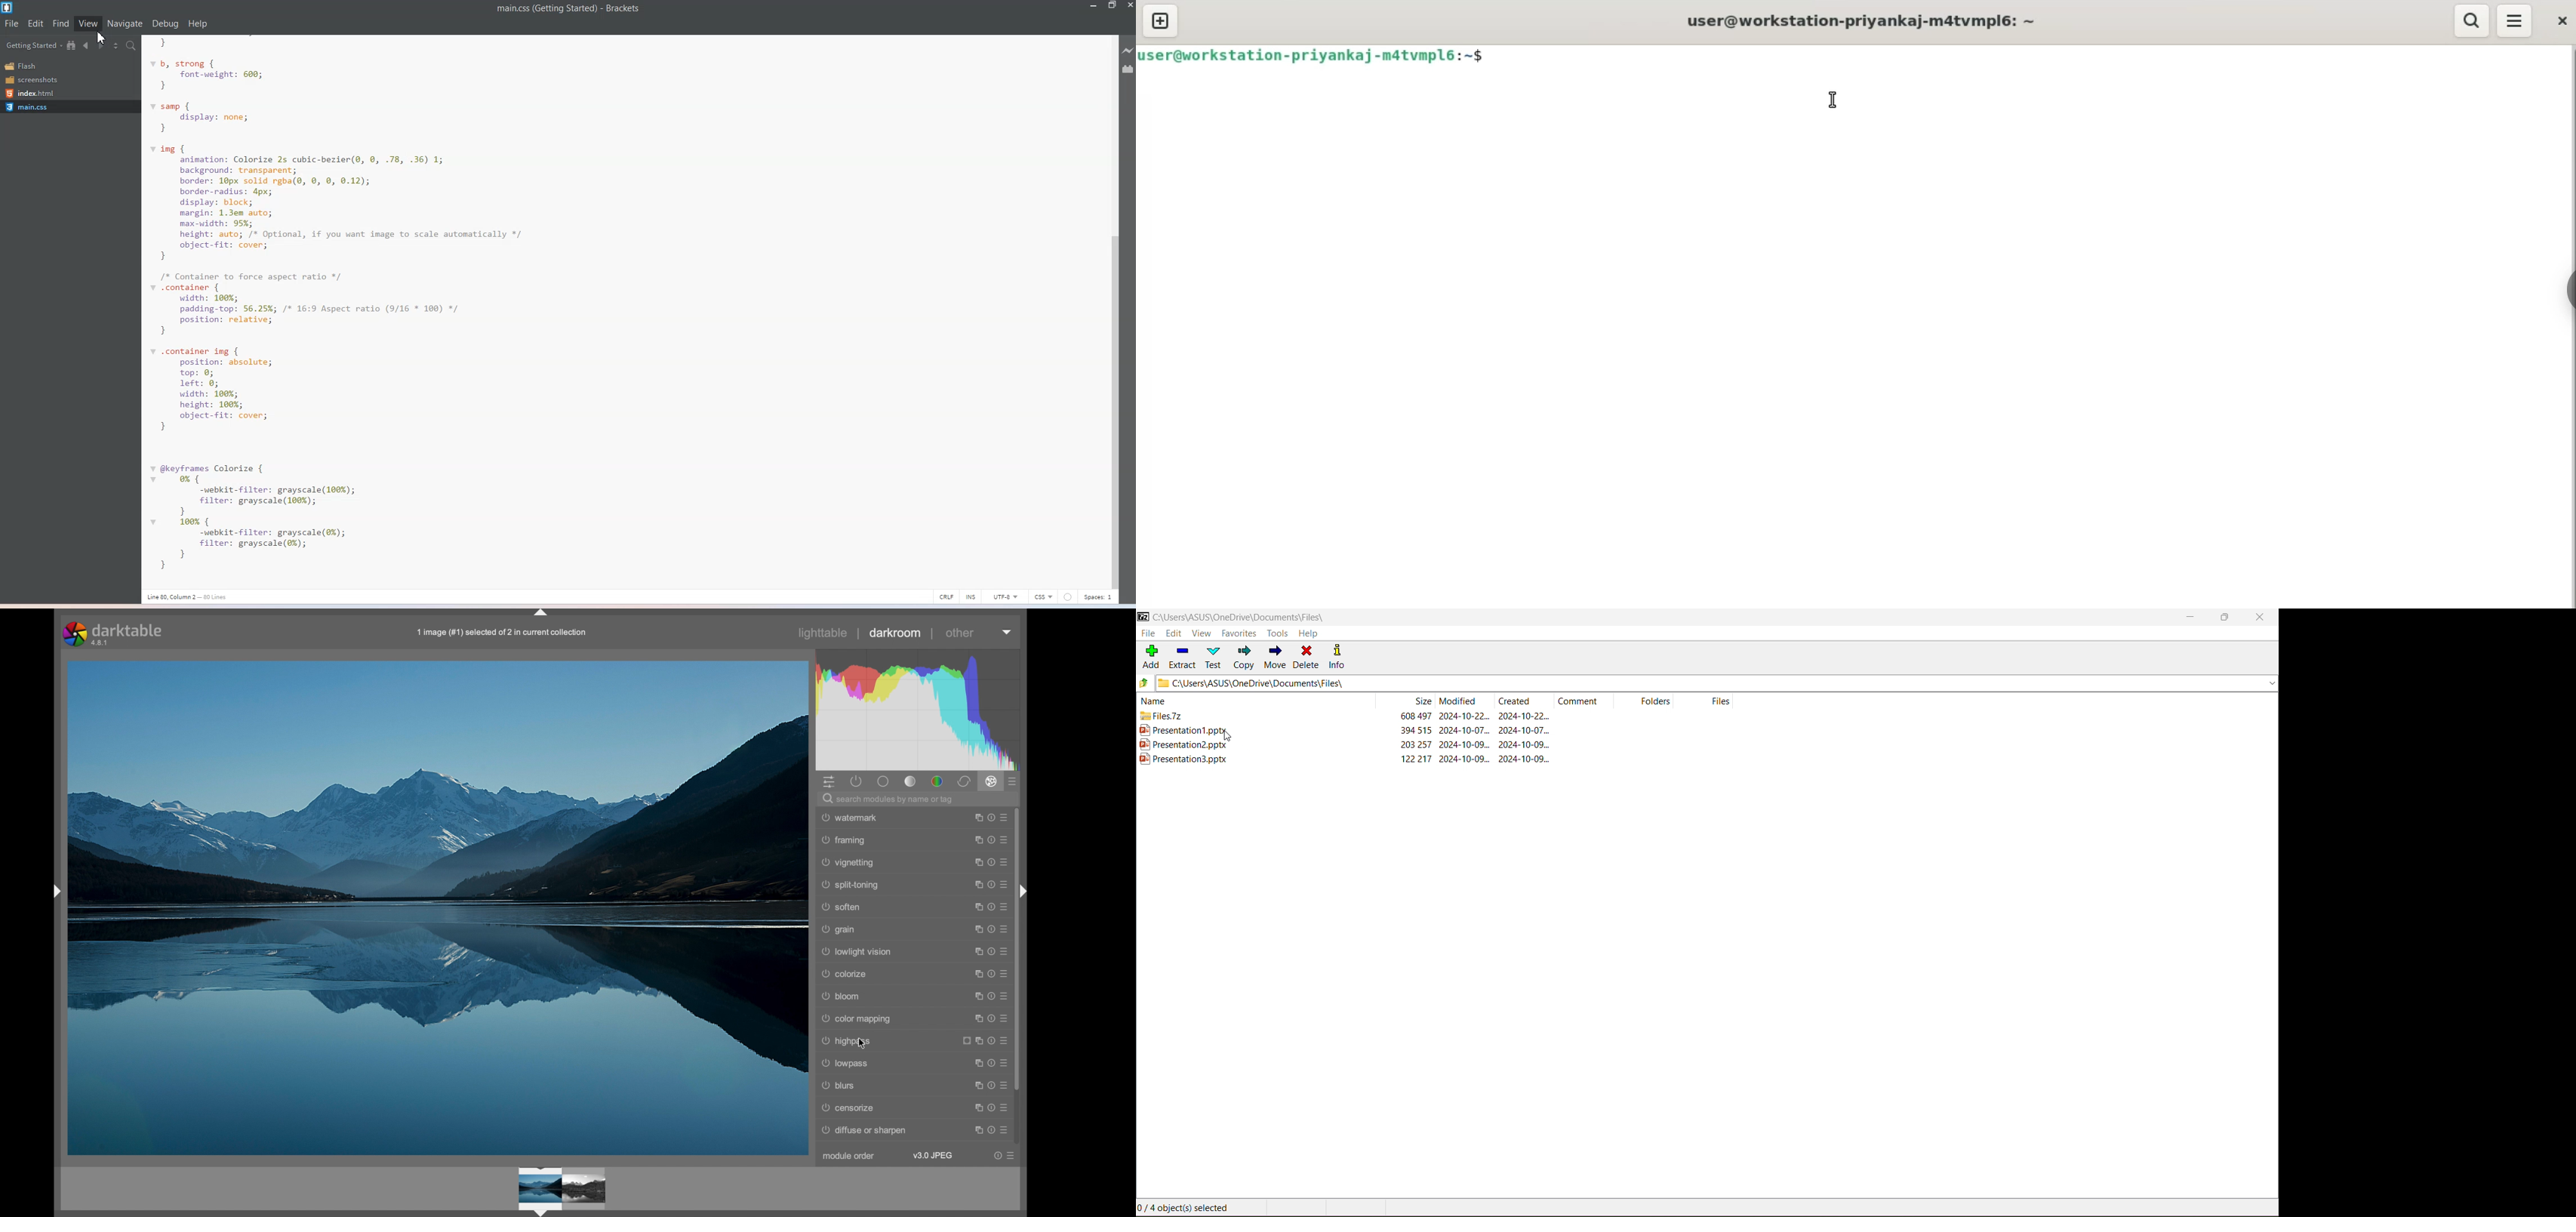 The width and height of the screenshot is (2576, 1232). What do you see at coordinates (923, 708) in the screenshot?
I see `histogram` at bounding box center [923, 708].